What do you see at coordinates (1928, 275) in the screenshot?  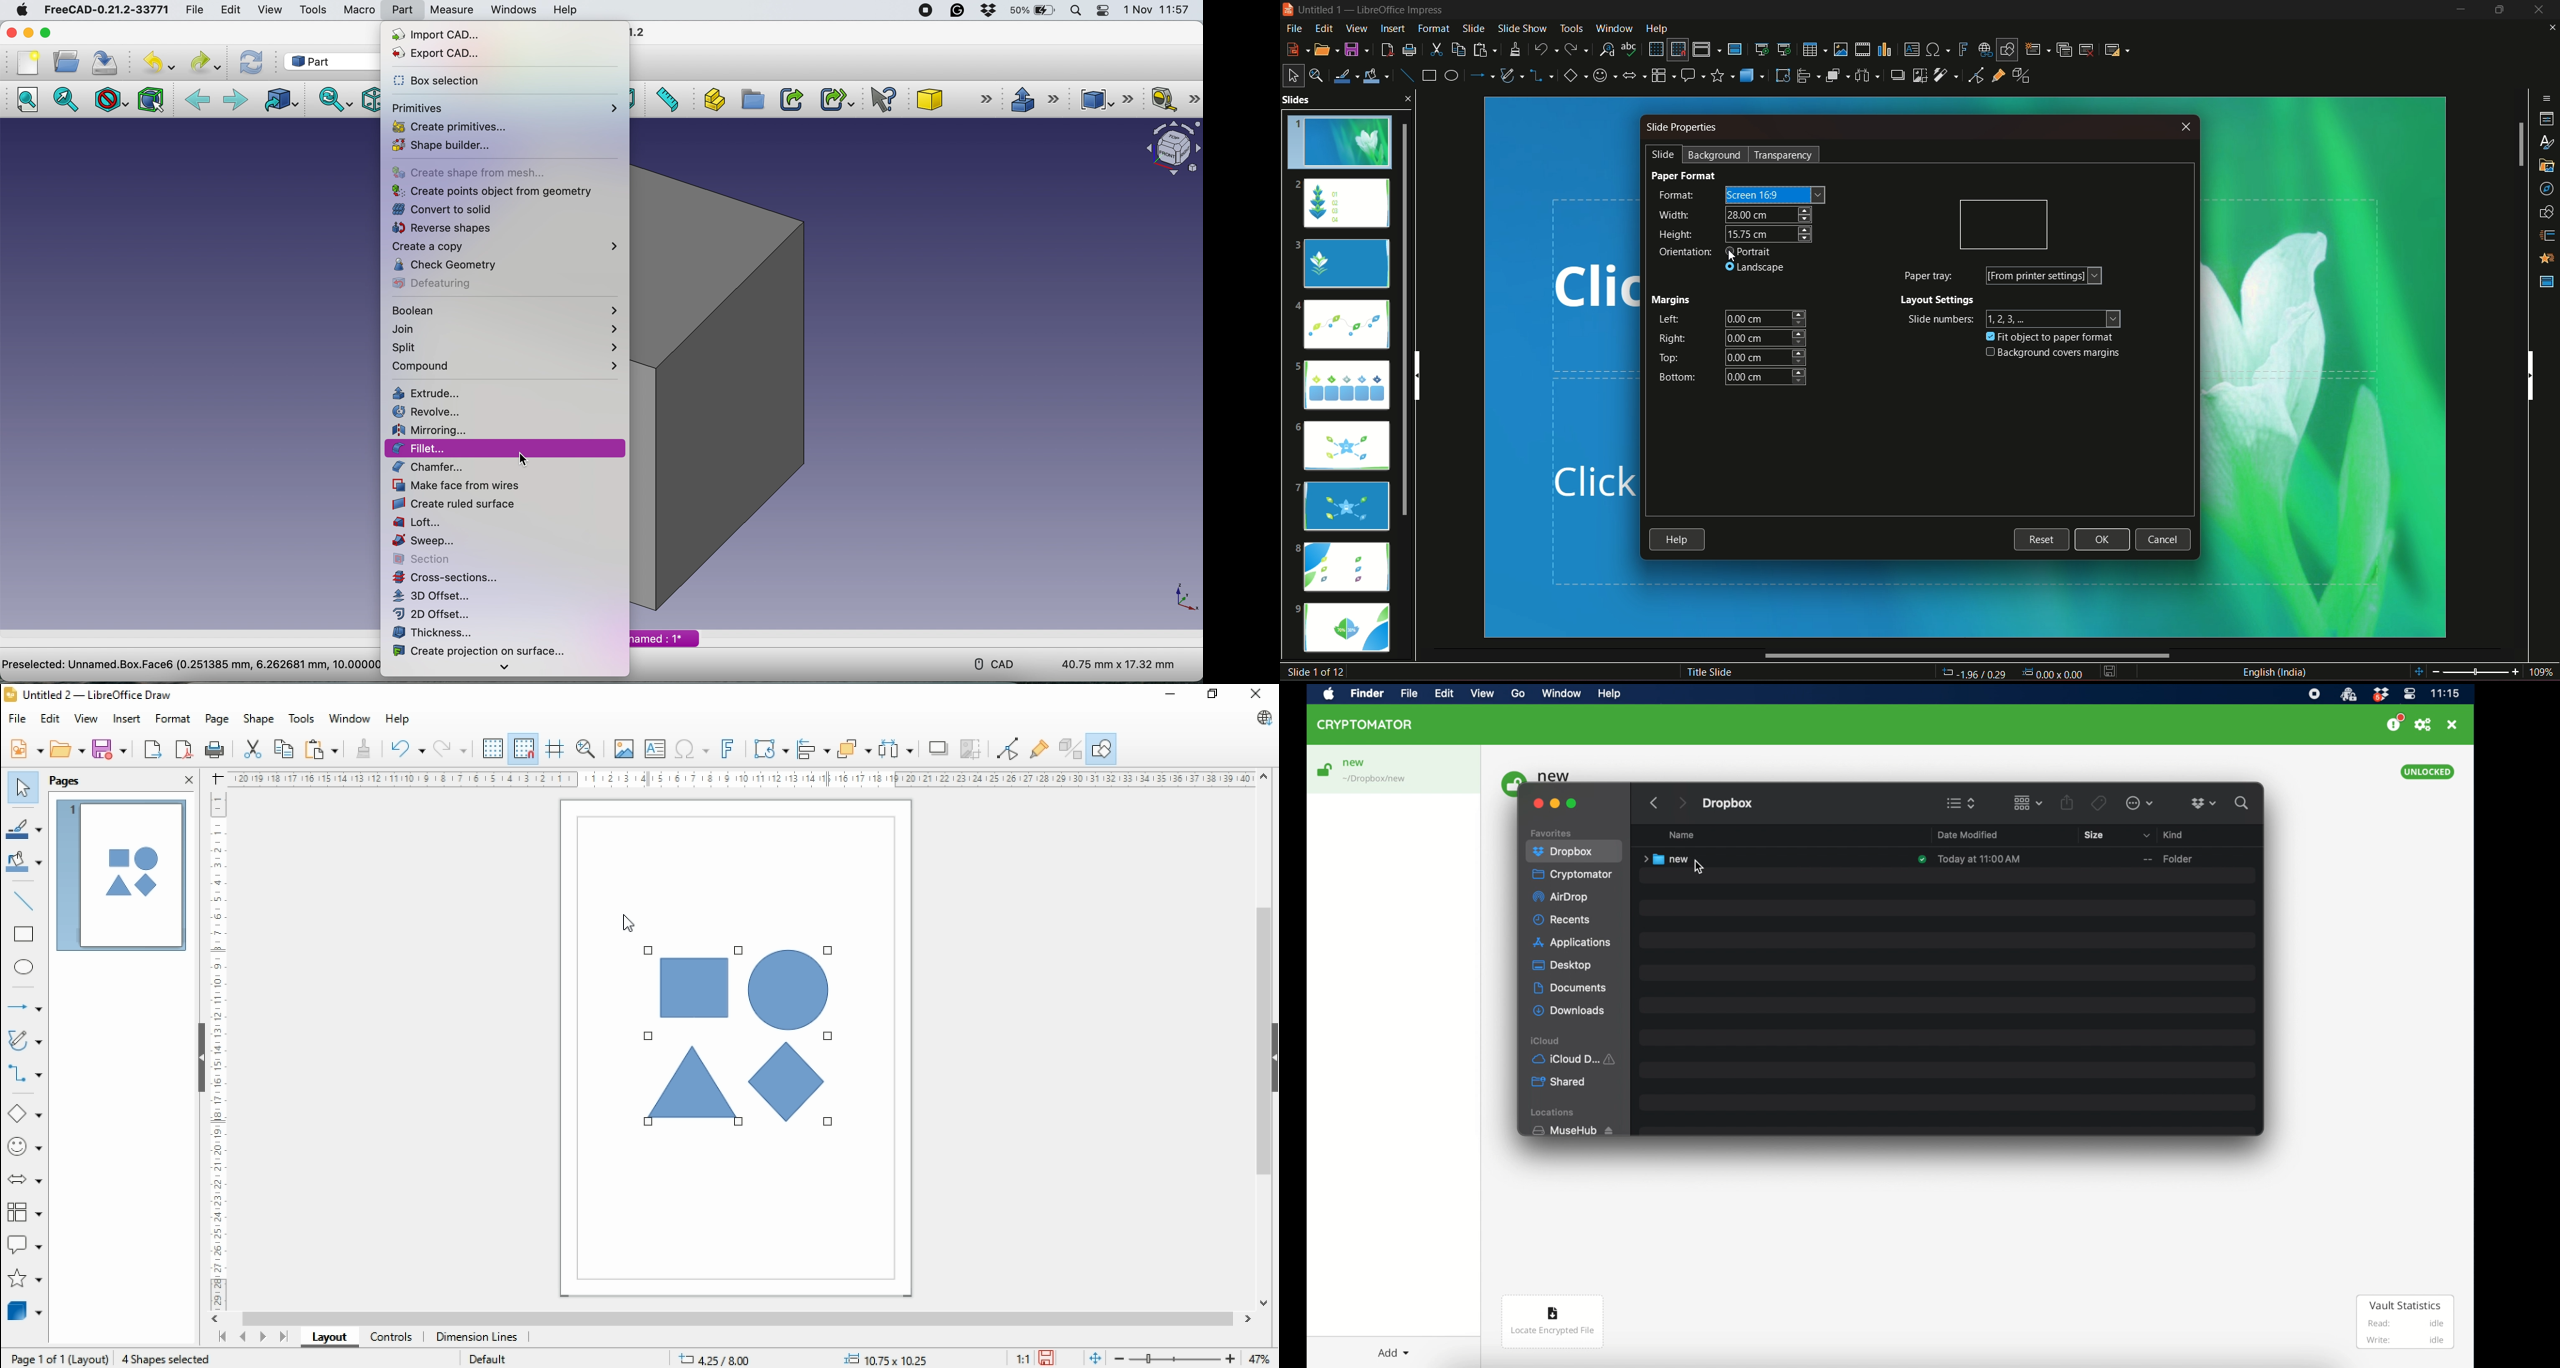 I see `paper tray` at bounding box center [1928, 275].